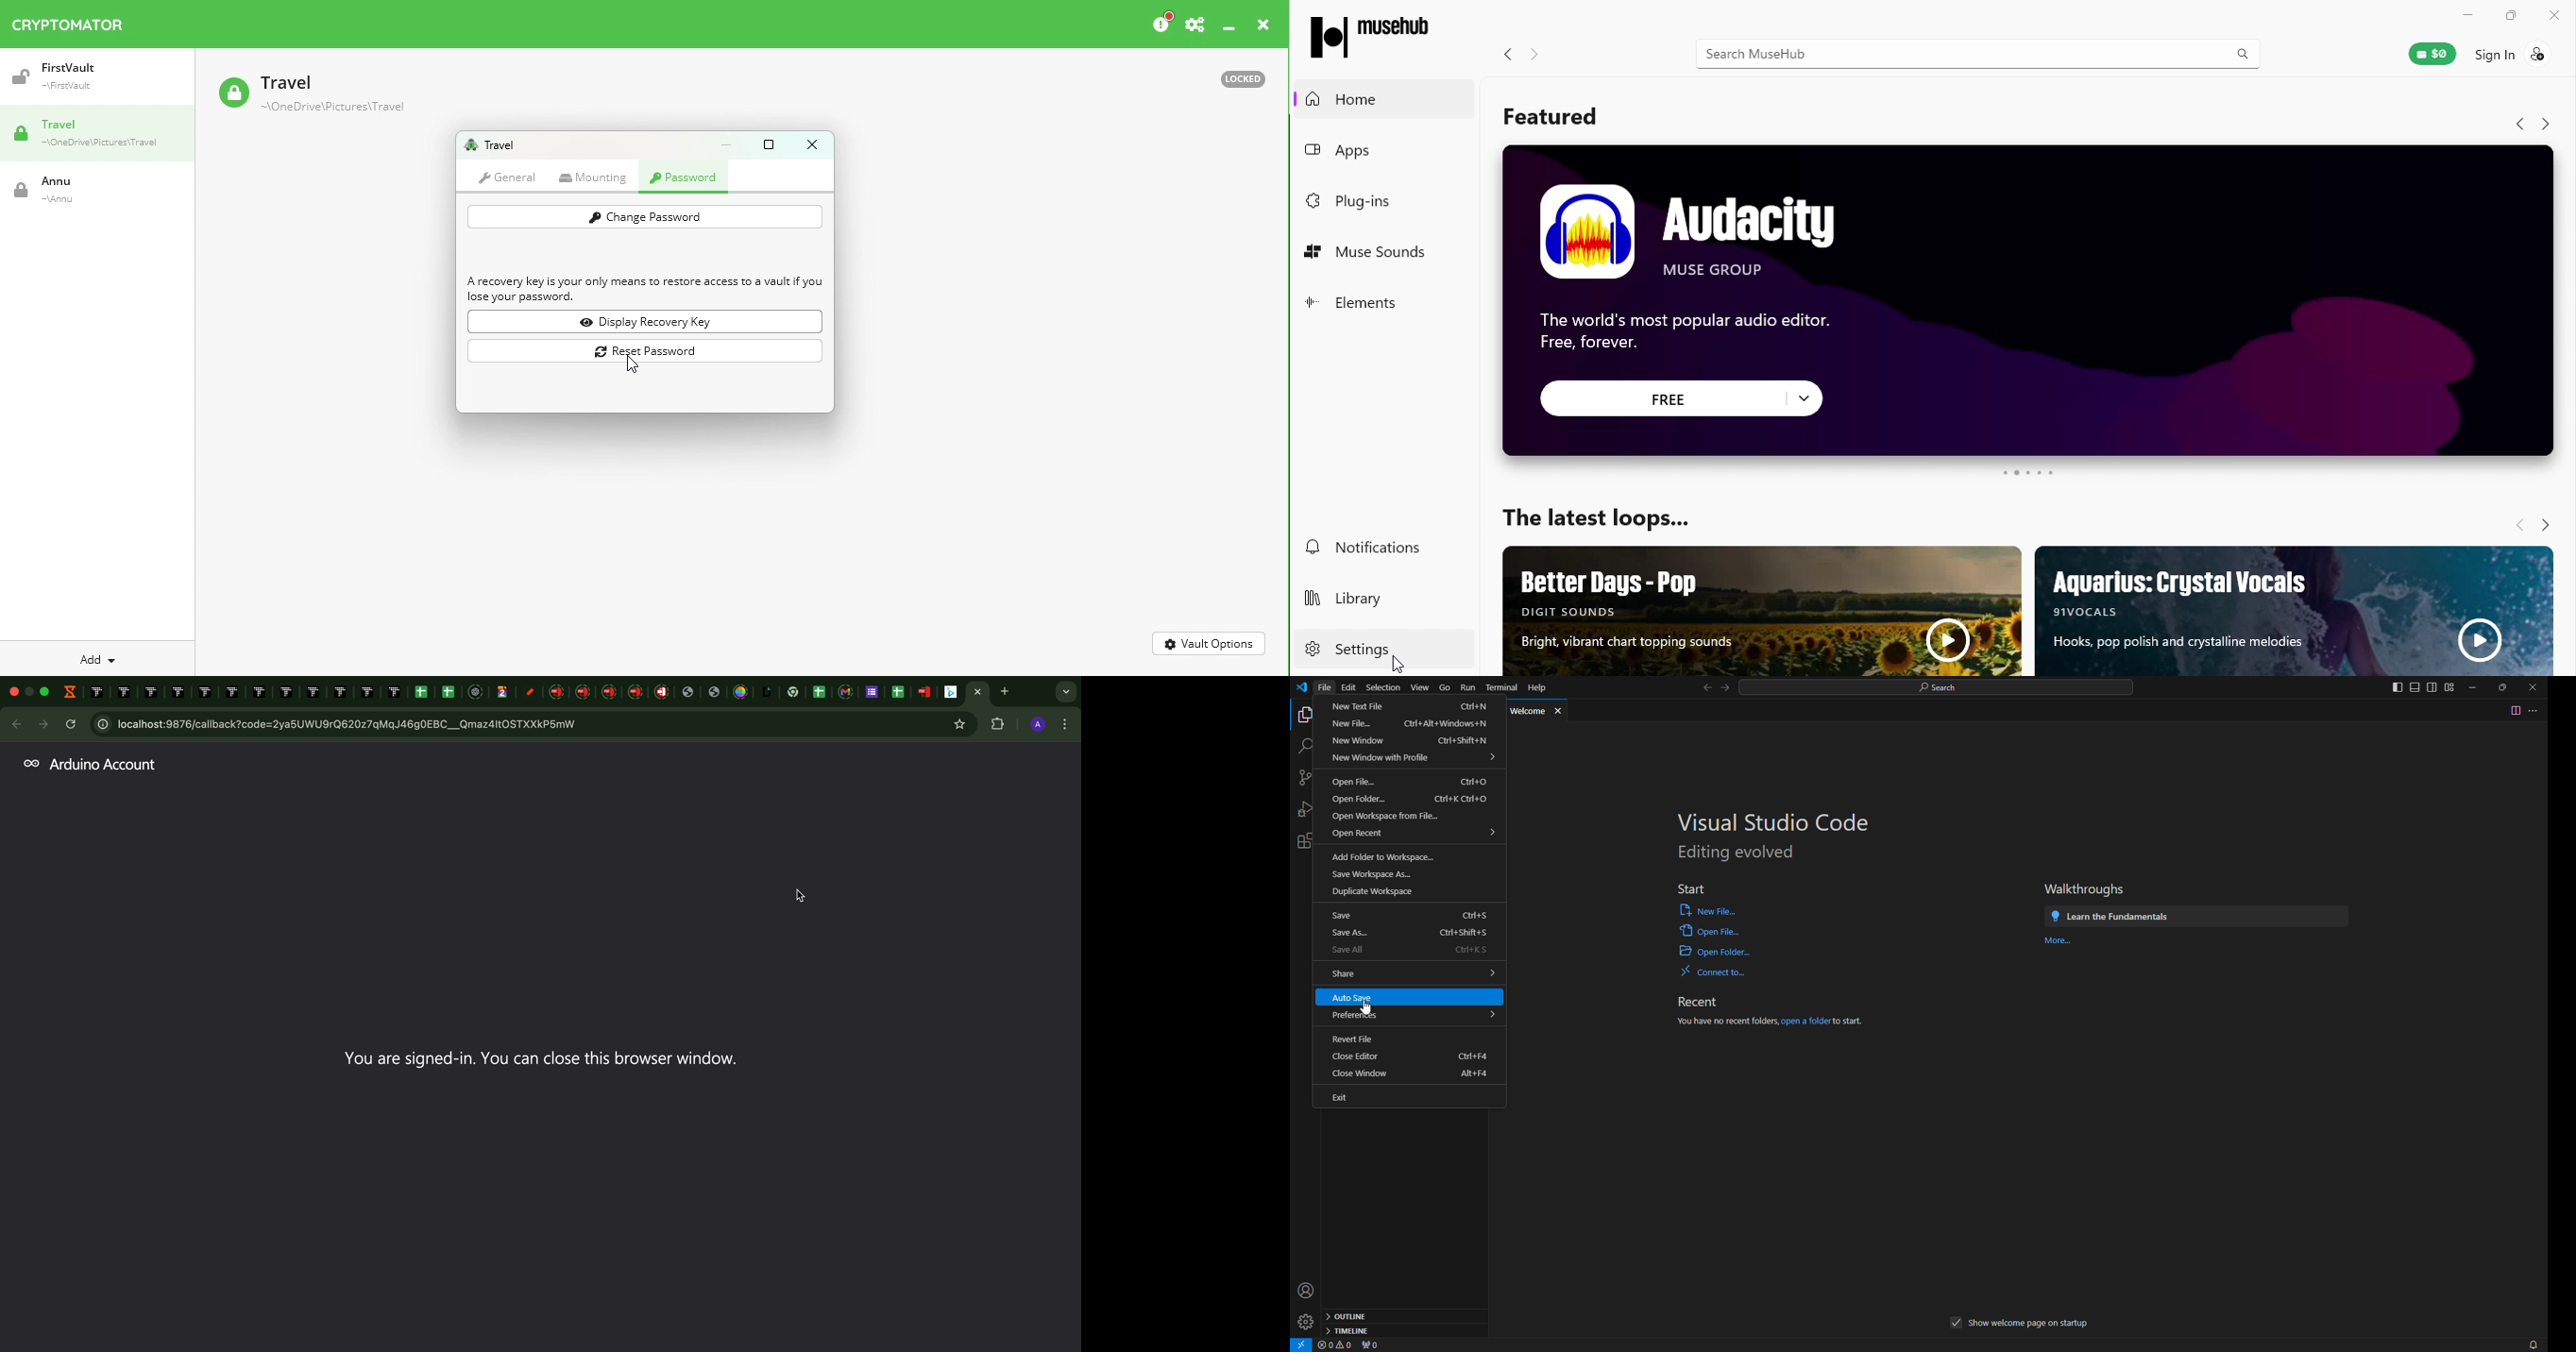 This screenshot has height=1372, width=2576. I want to click on ctrl+alt+windows+n, so click(1448, 723).